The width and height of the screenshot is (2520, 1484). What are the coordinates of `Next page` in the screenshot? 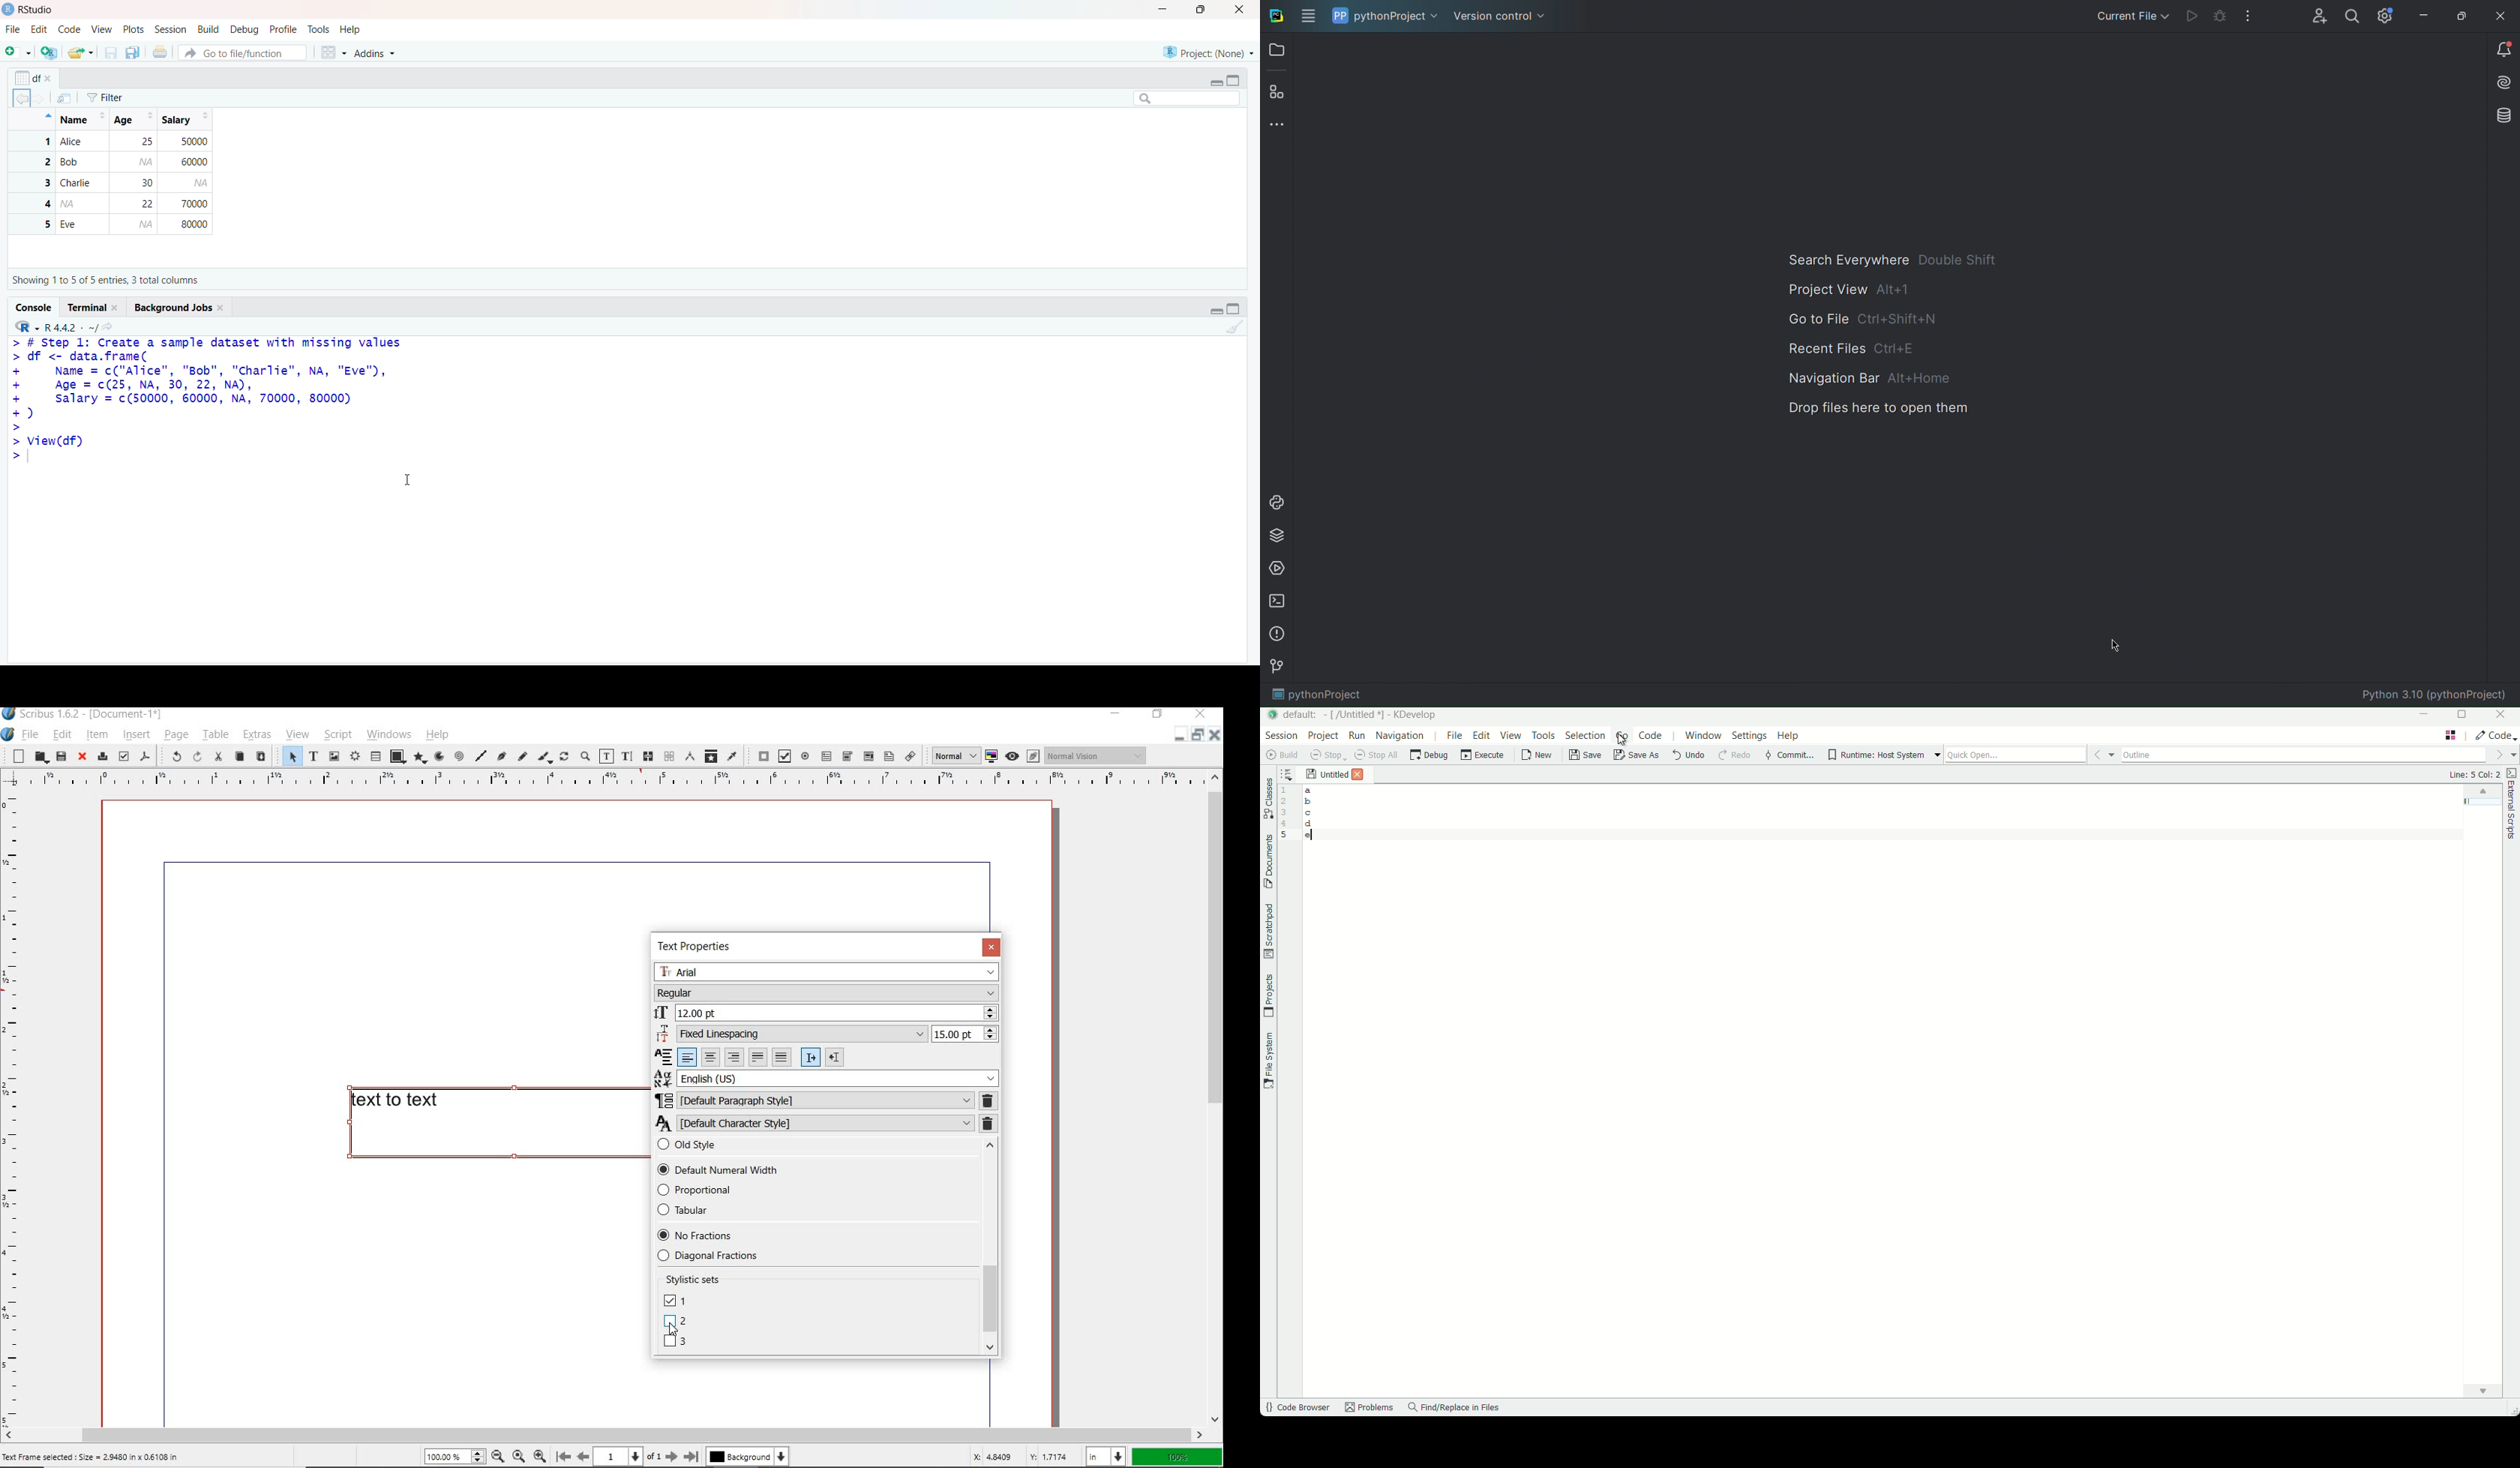 It's located at (671, 1456).